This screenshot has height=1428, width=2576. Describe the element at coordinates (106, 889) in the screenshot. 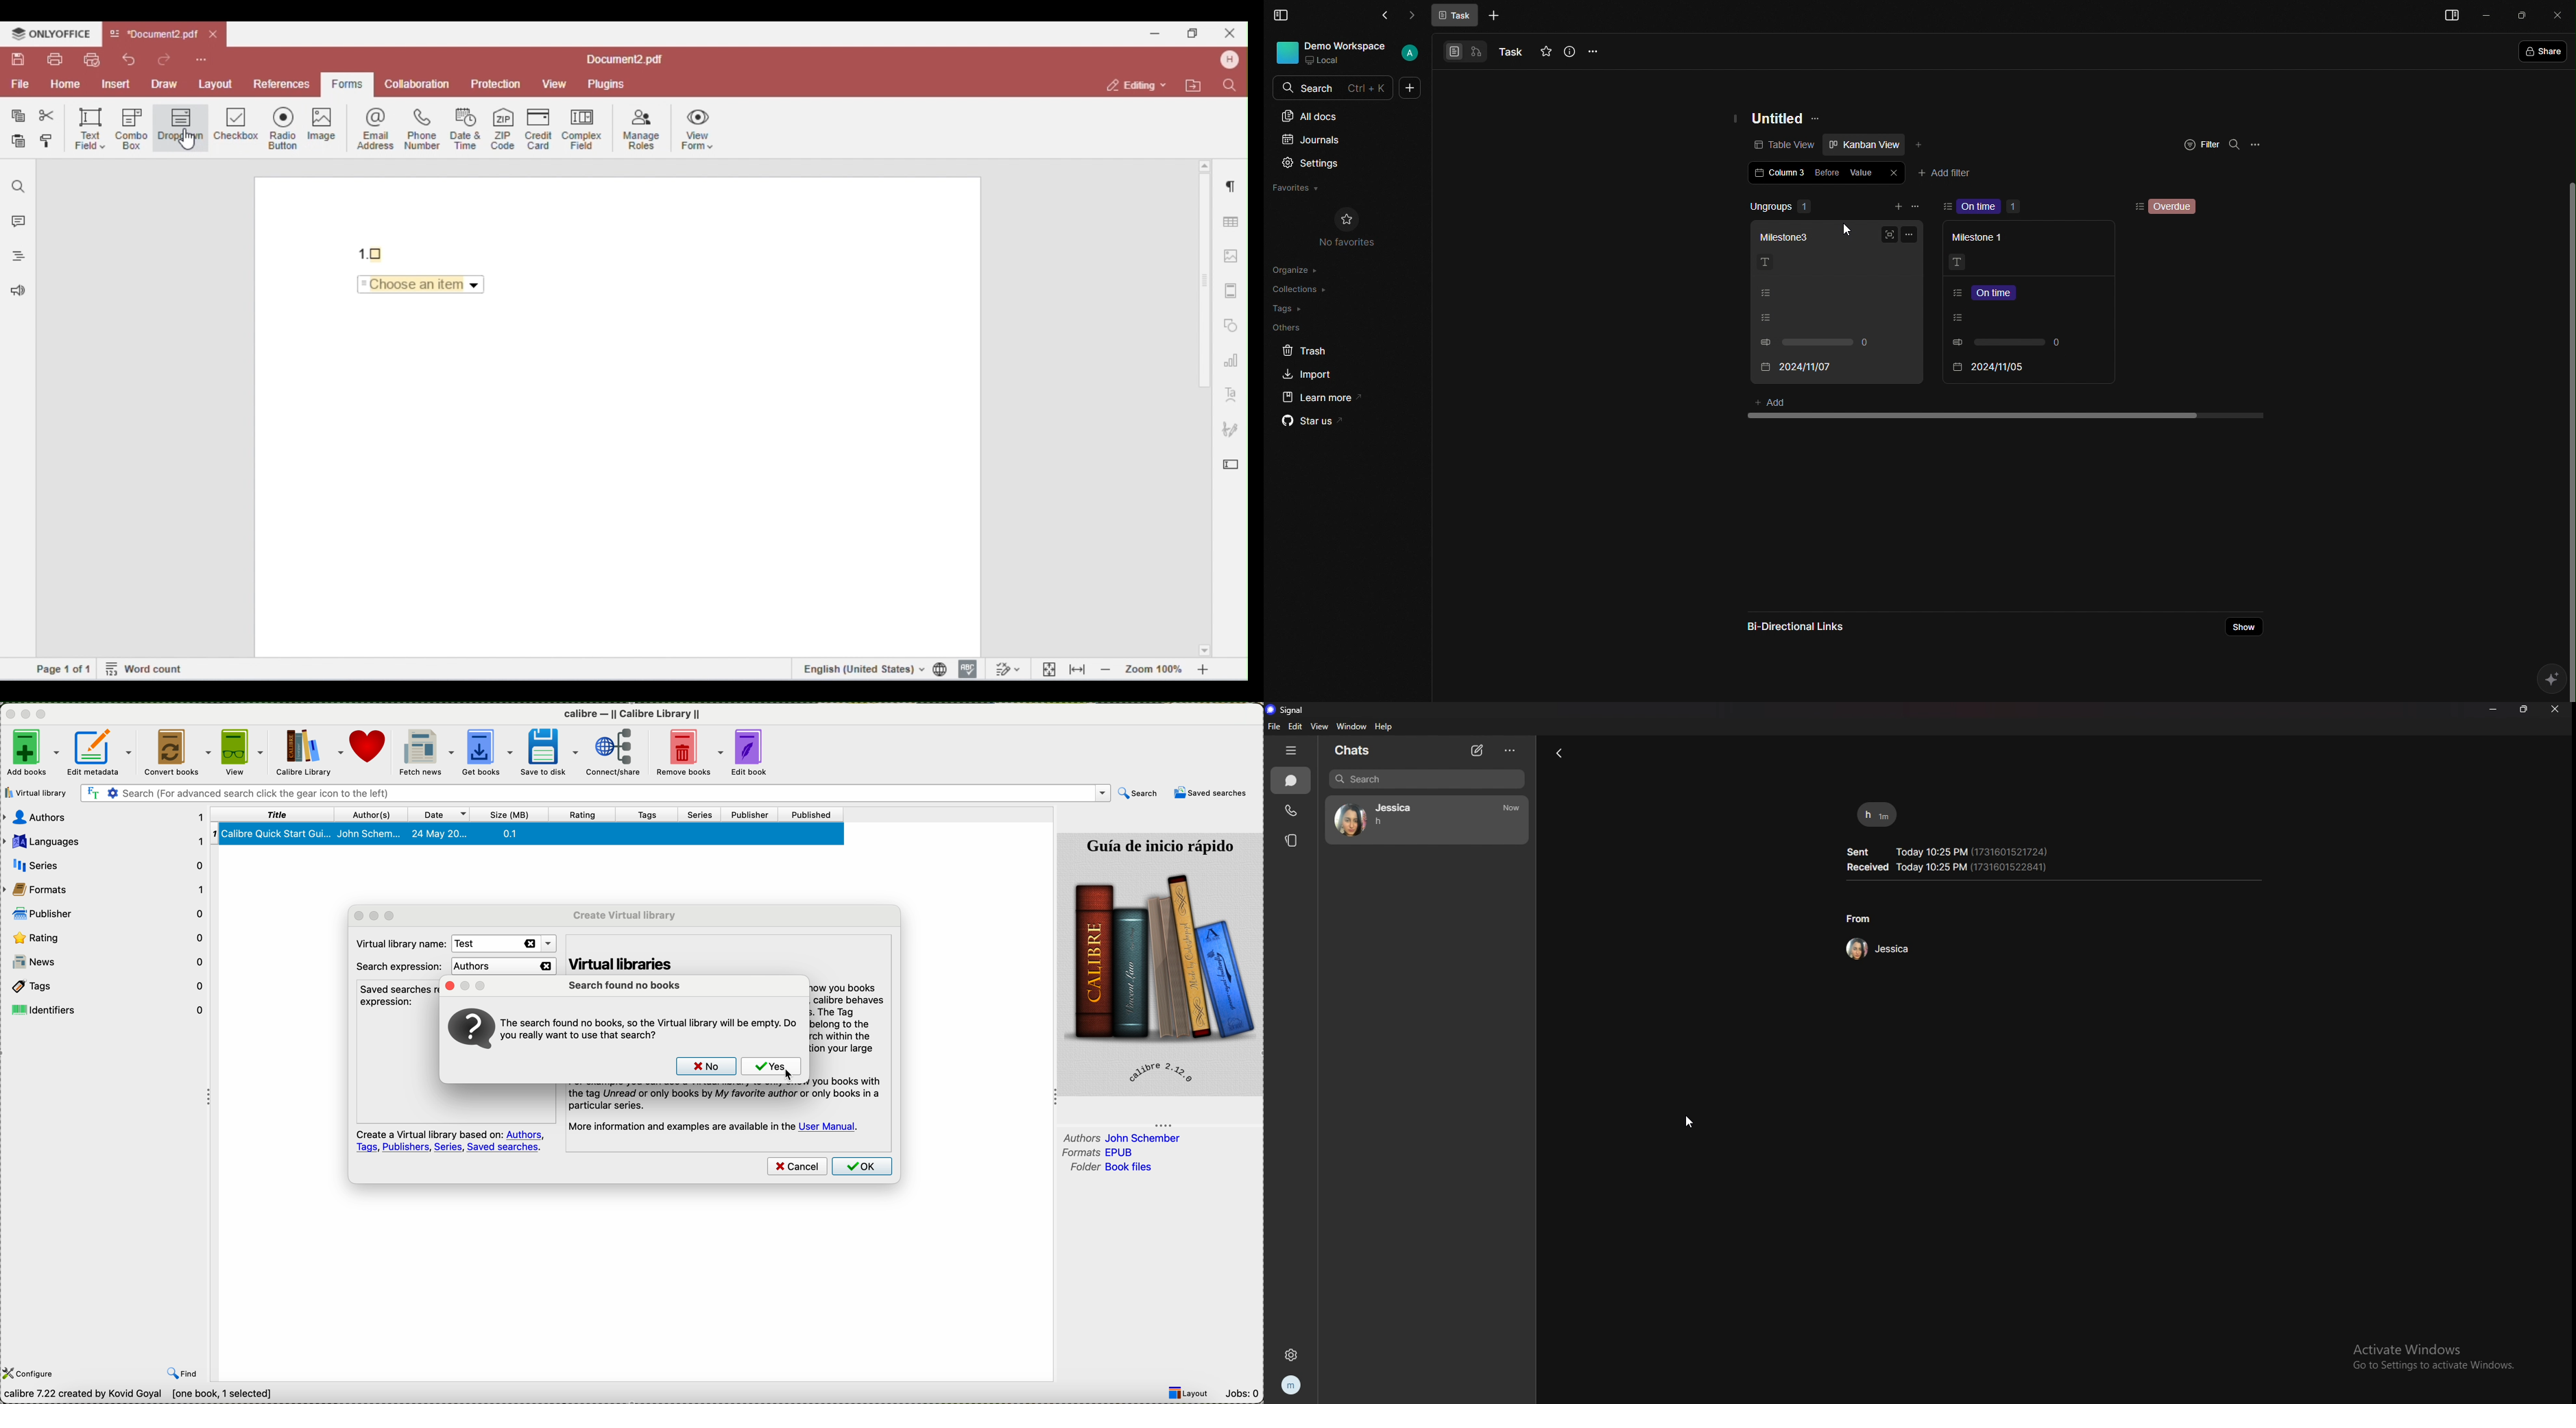

I see `formats` at that location.